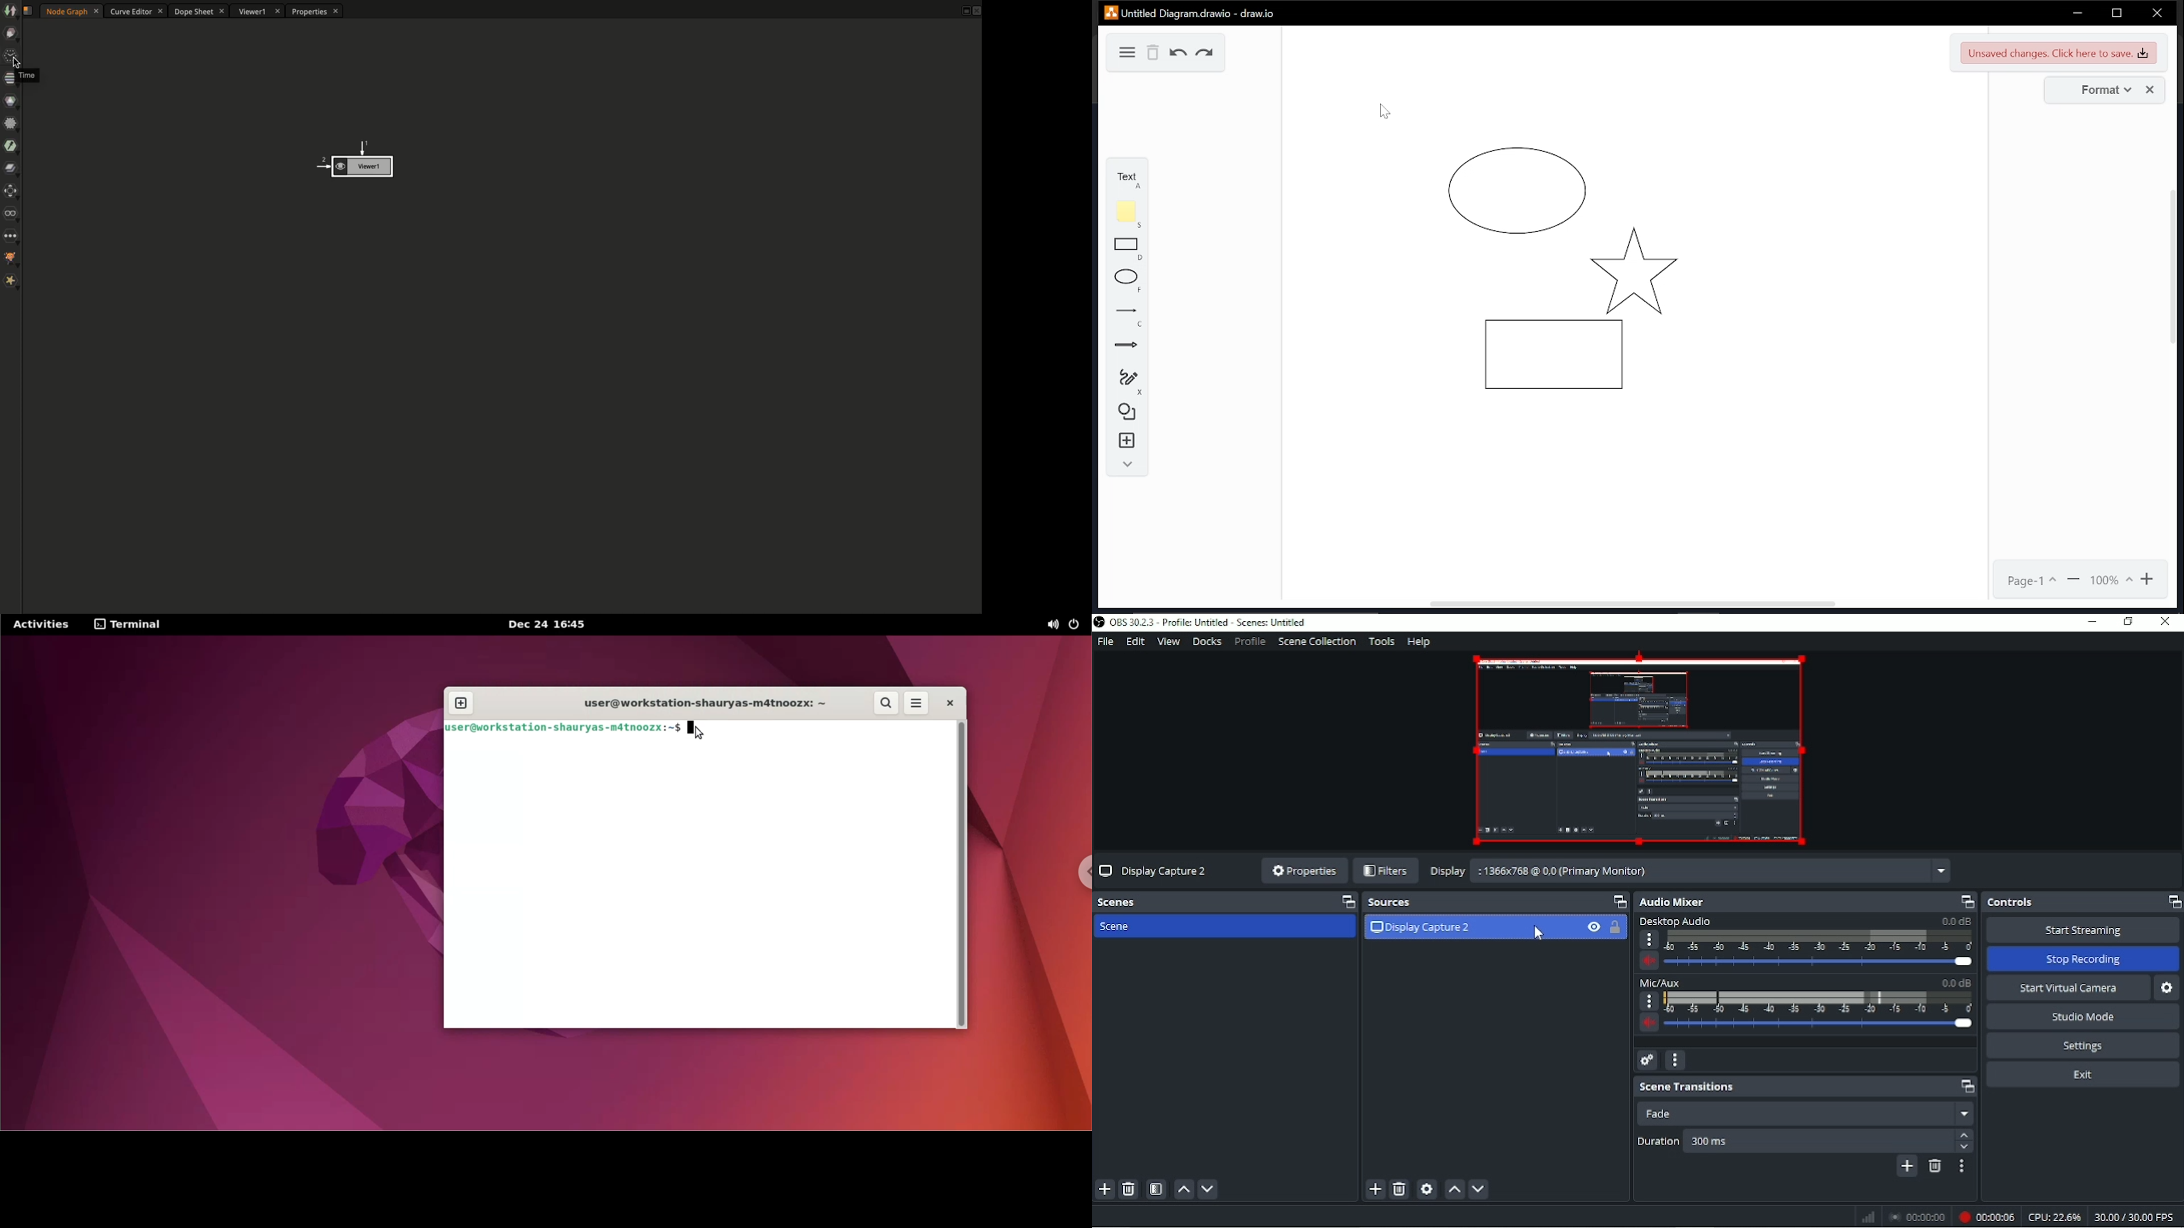 This screenshot has height=1232, width=2184. What do you see at coordinates (1808, 1141) in the screenshot?
I see `300ms` at bounding box center [1808, 1141].